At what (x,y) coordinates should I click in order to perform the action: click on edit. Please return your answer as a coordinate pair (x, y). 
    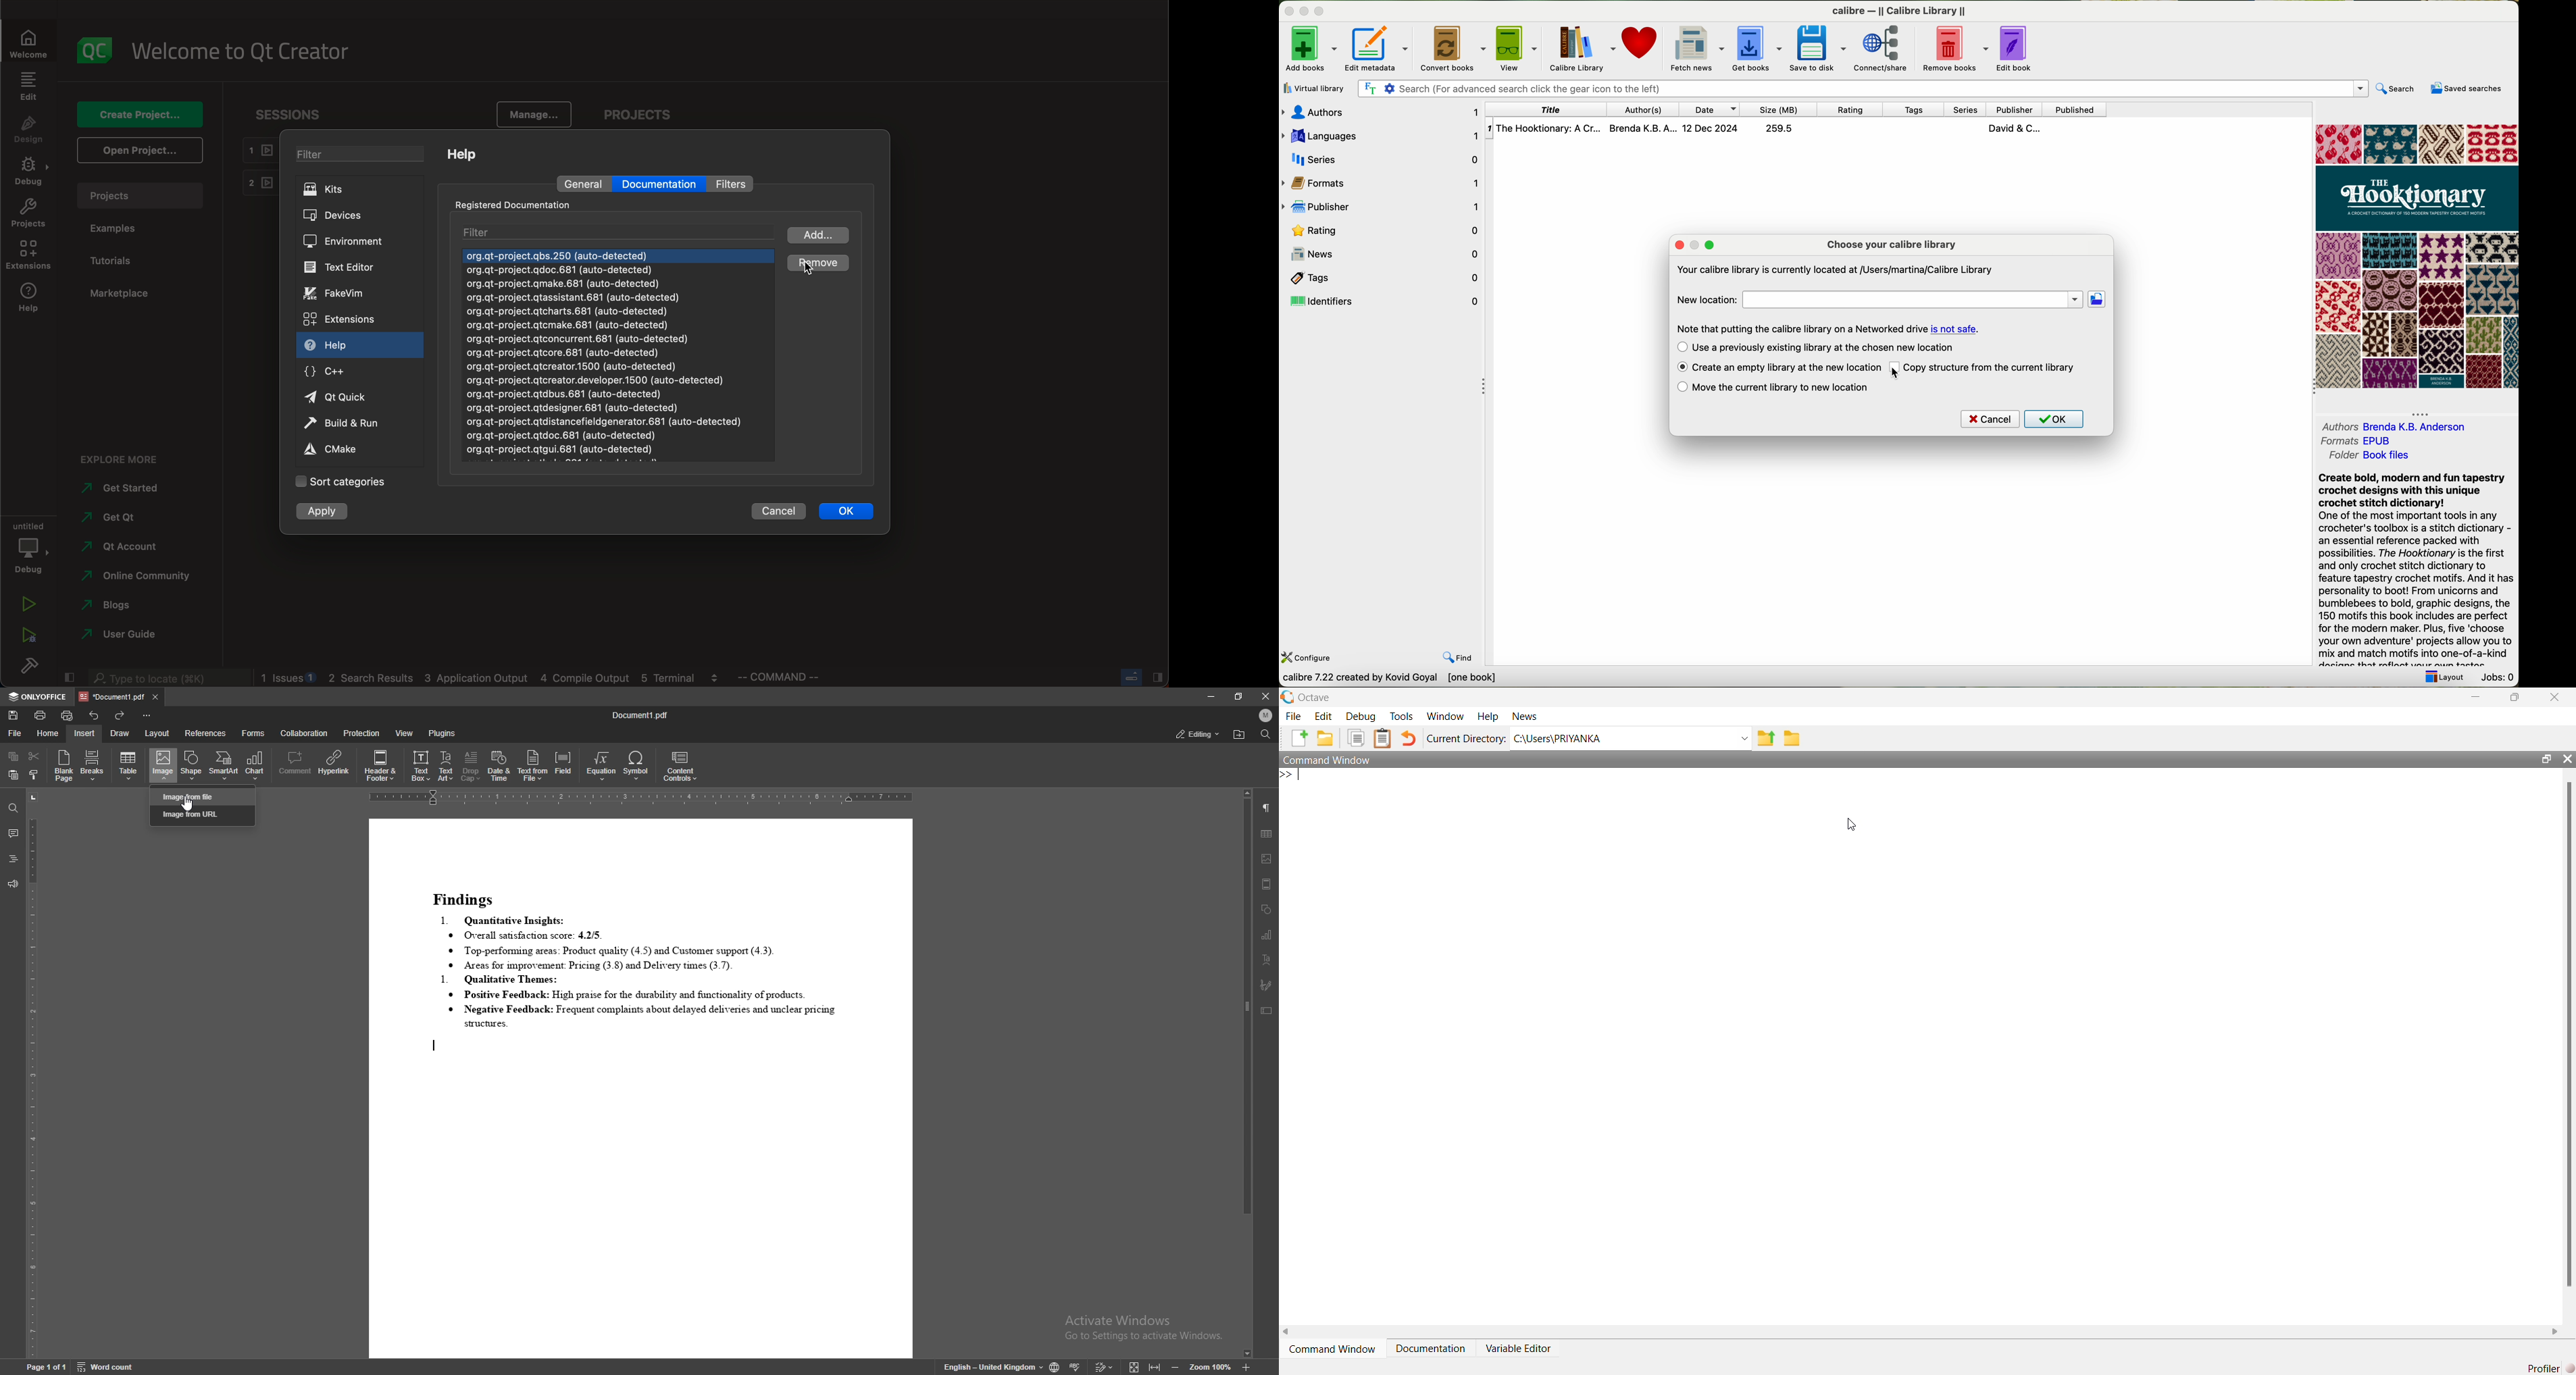
    Looking at the image, I should click on (31, 88).